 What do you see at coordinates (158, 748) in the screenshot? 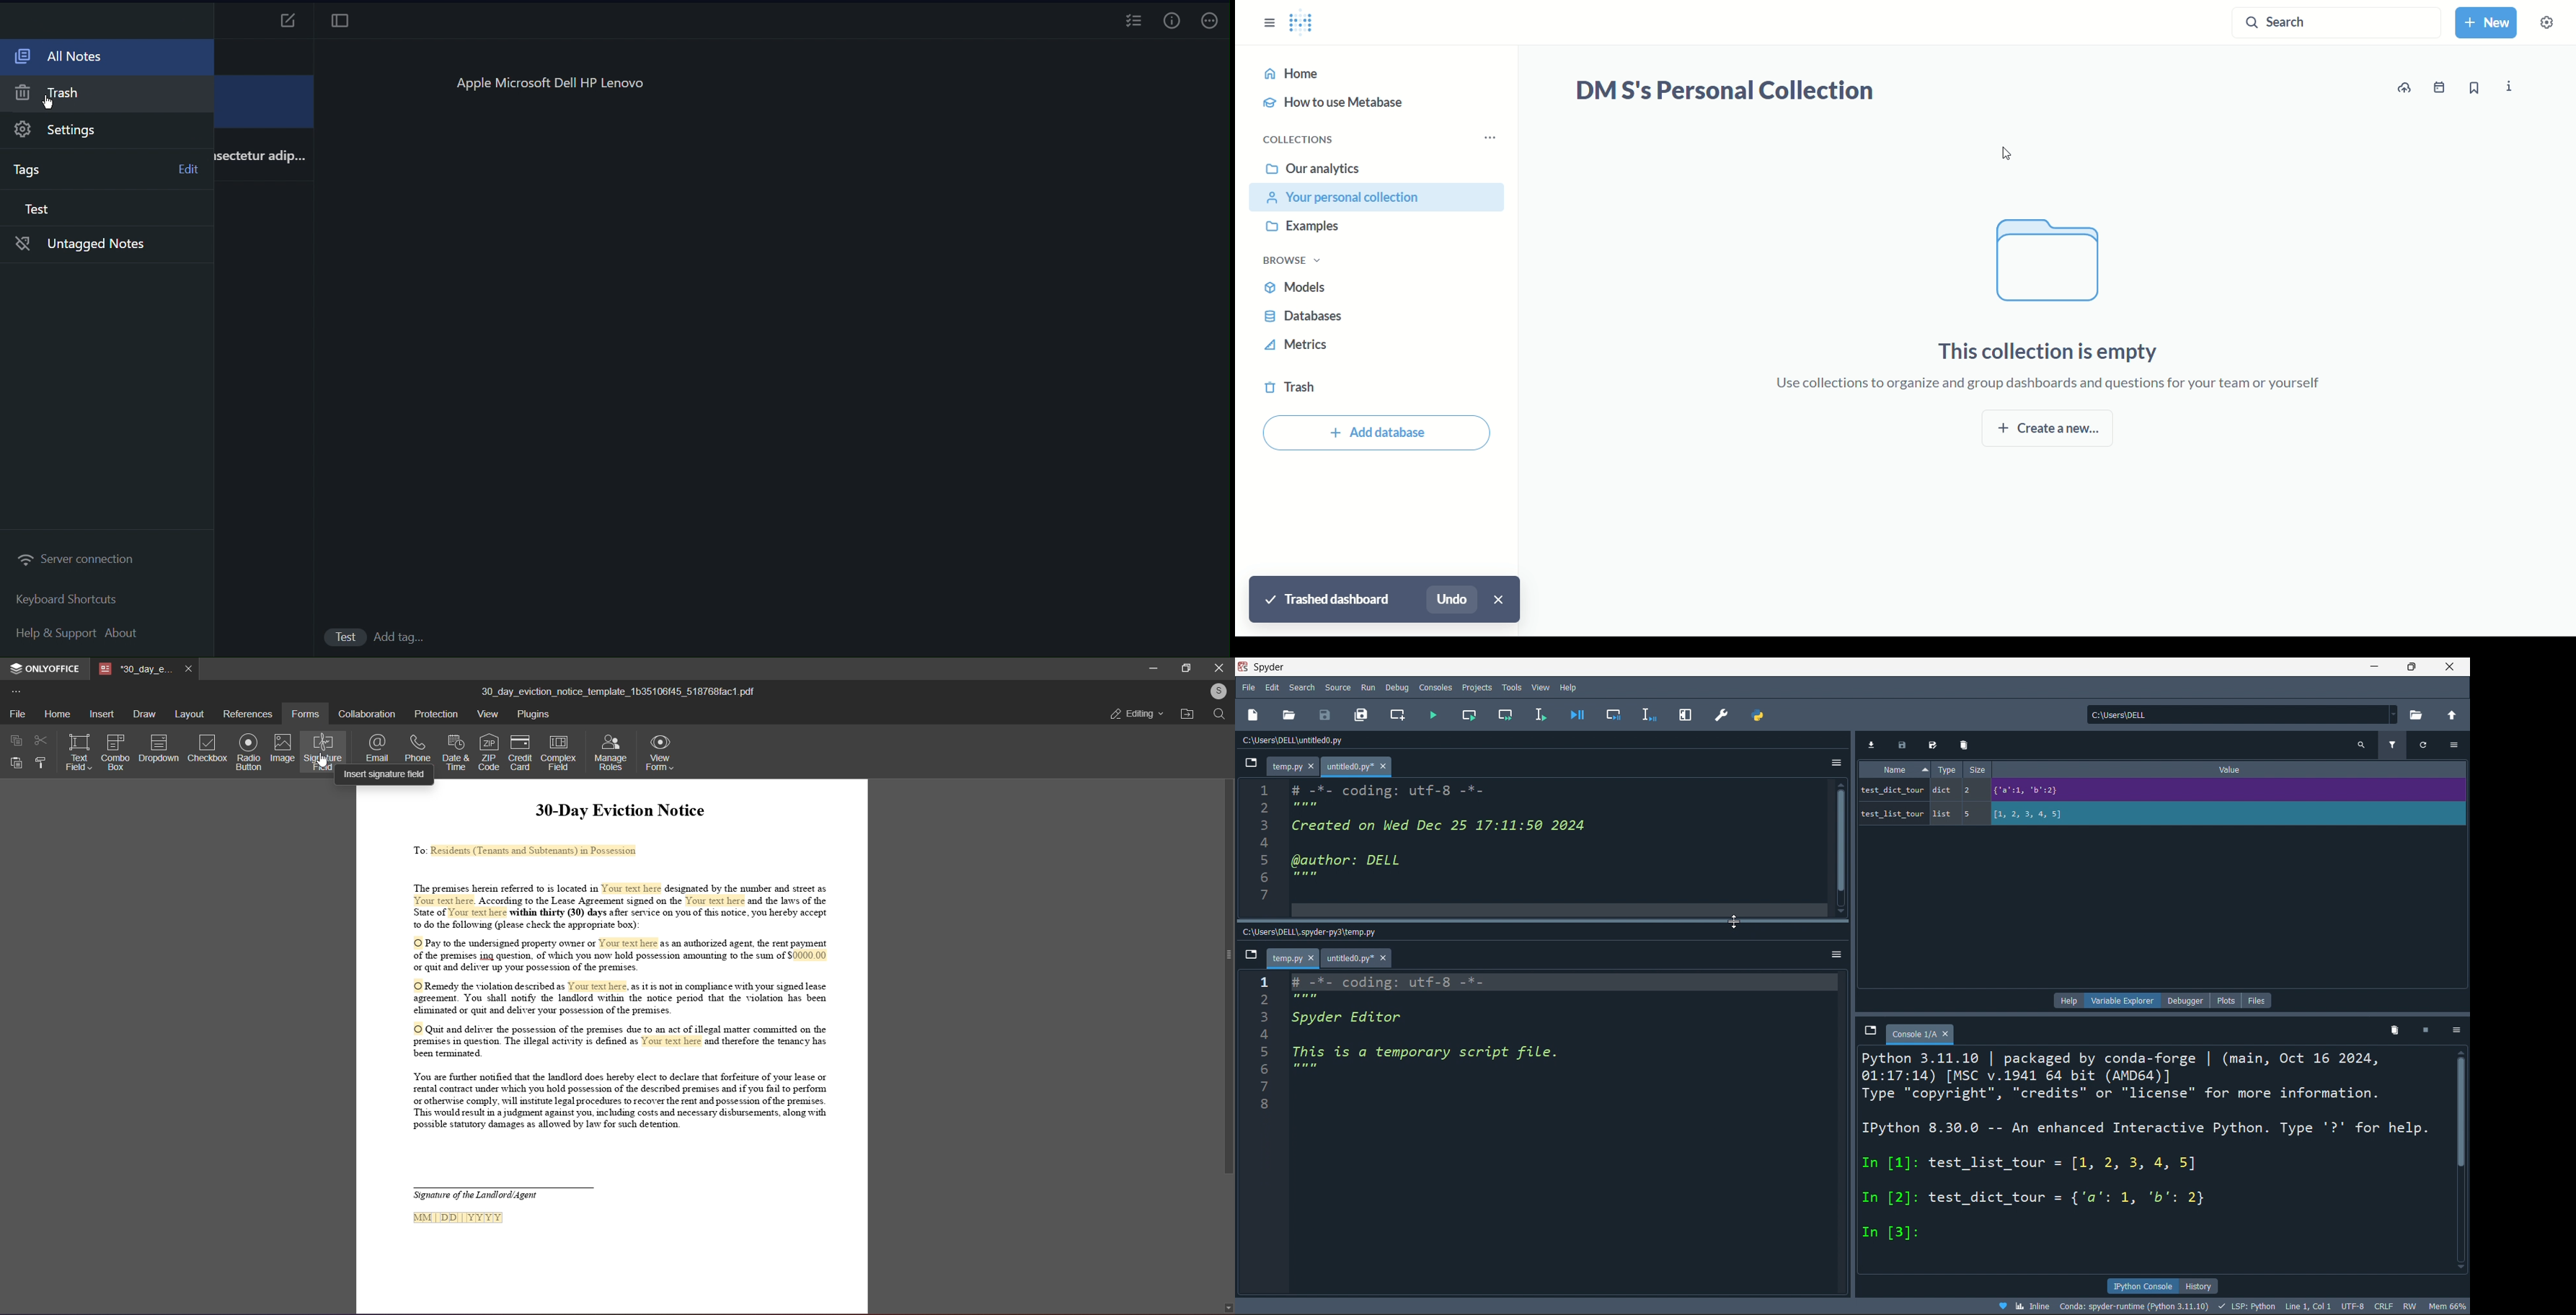
I see `dropdown` at bounding box center [158, 748].